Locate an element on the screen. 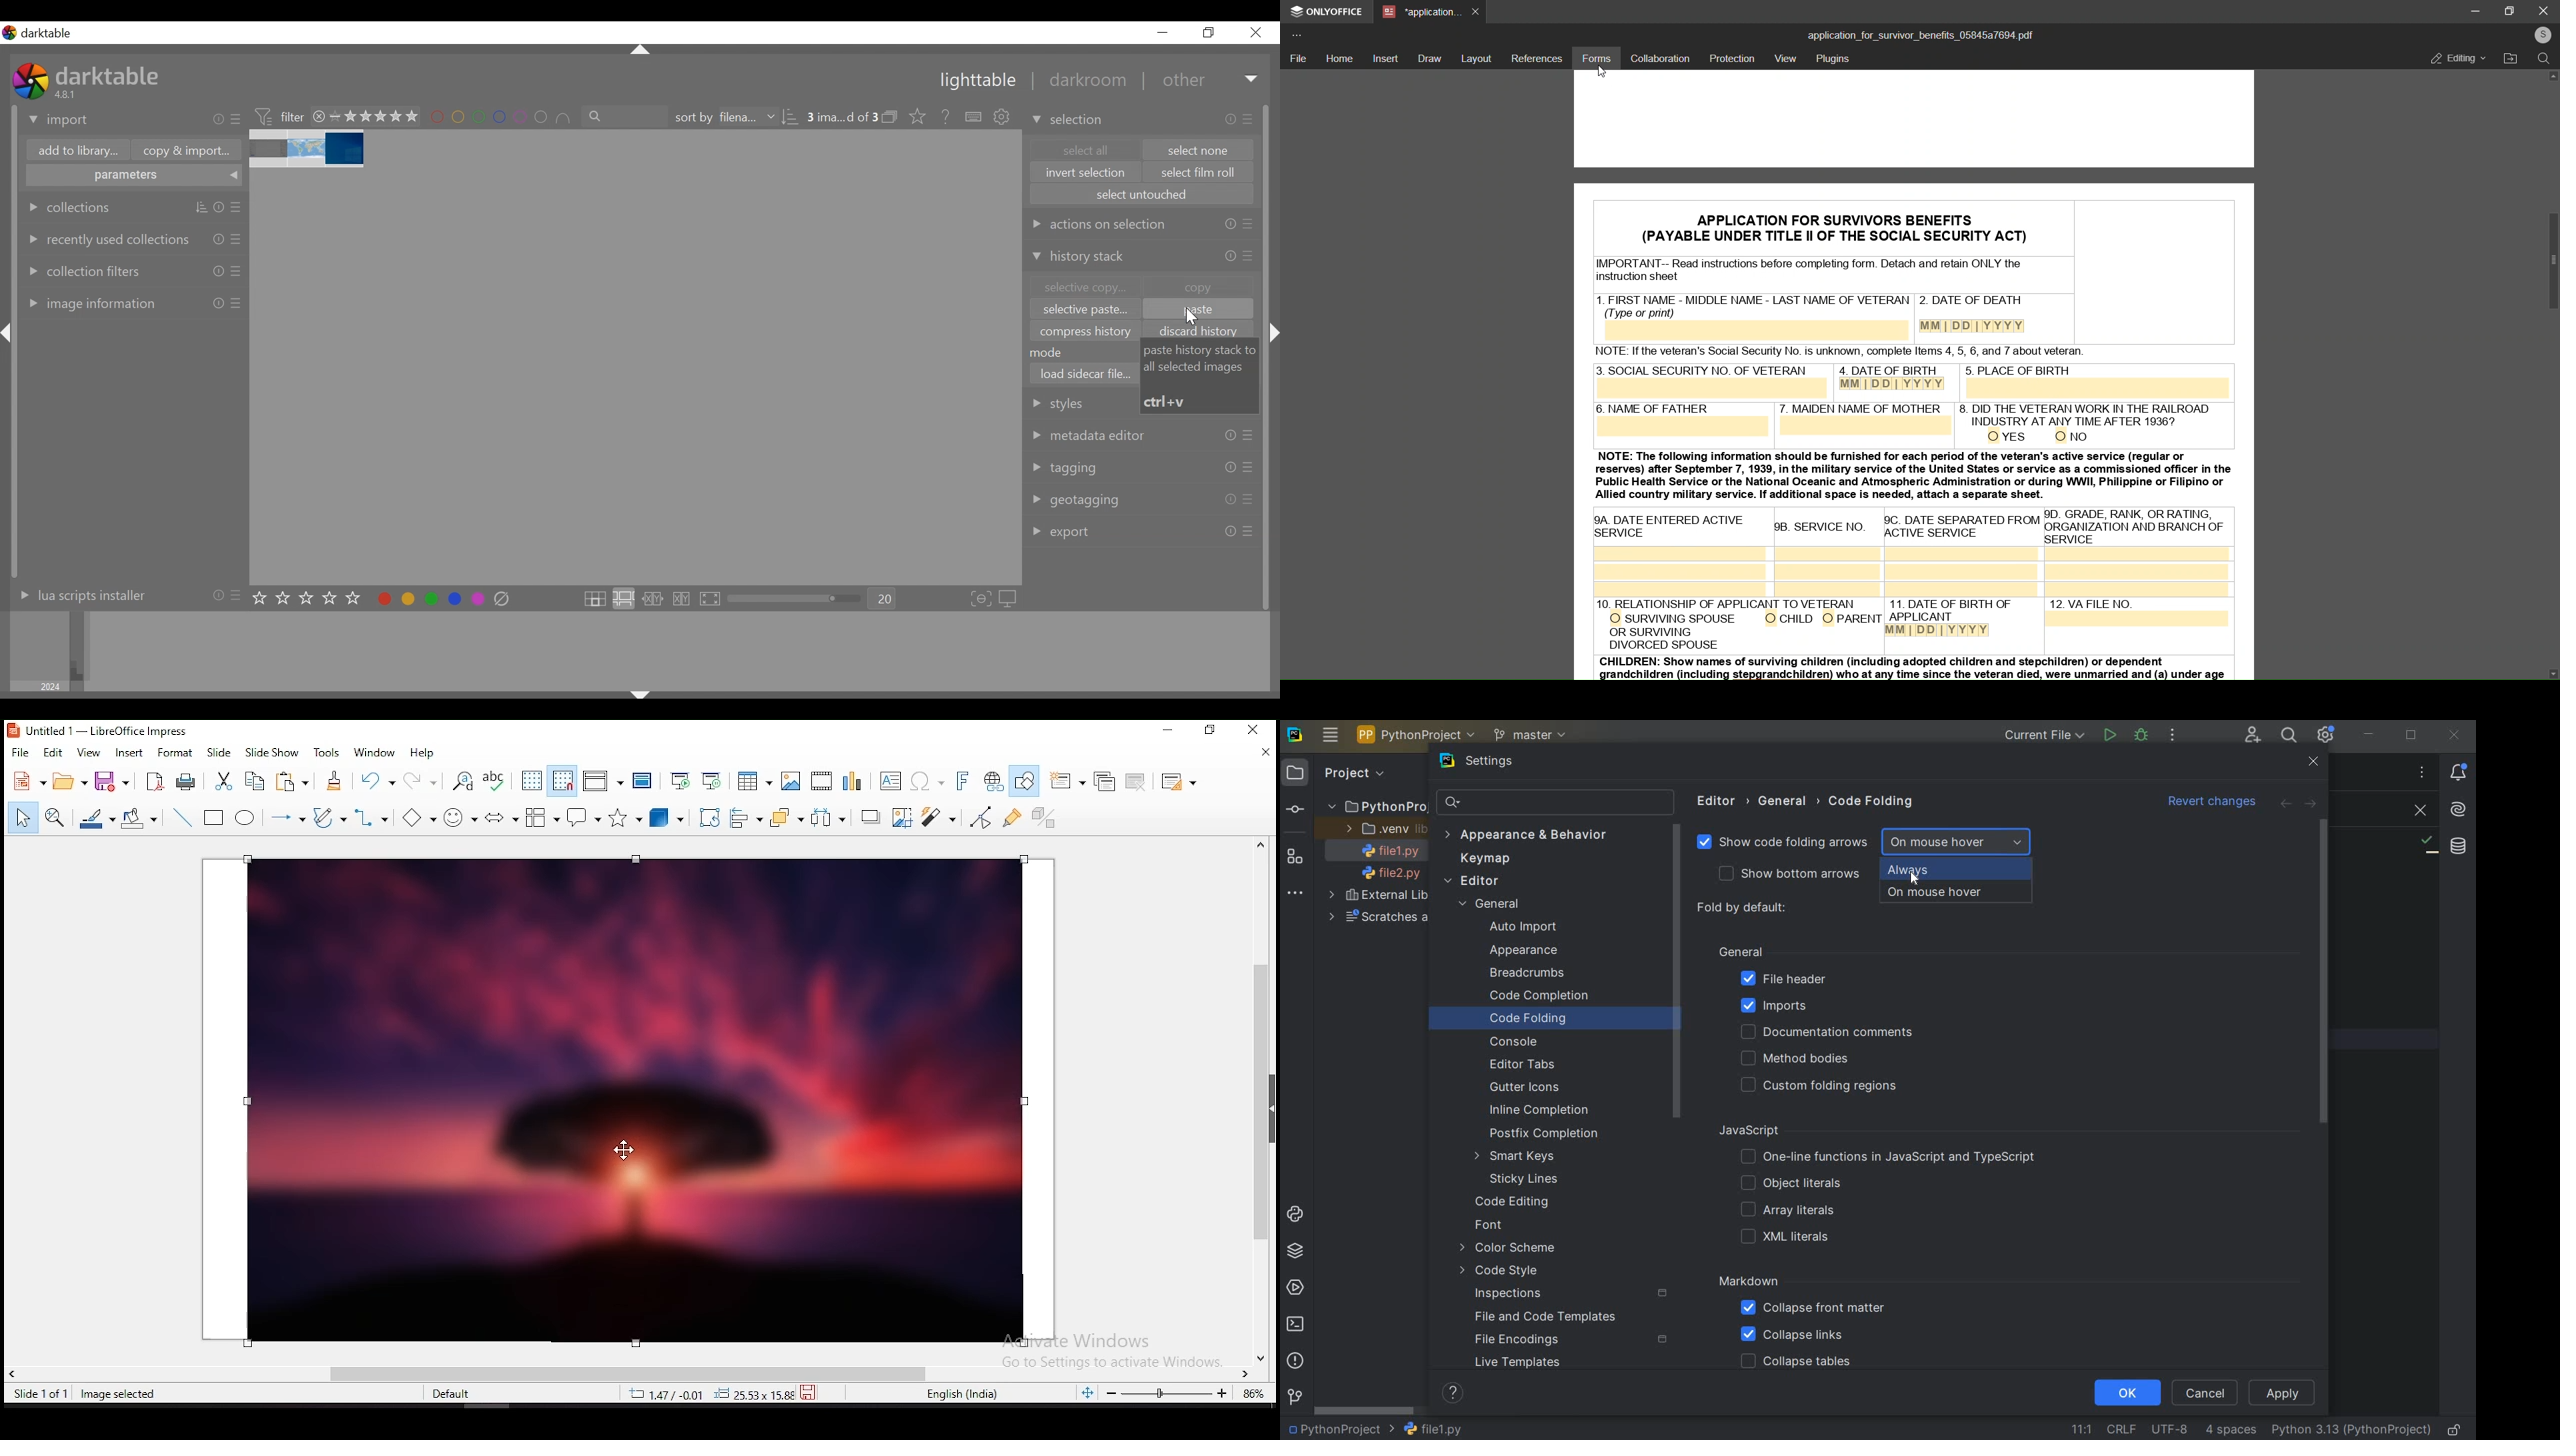 The height and width of the screenshot is (1456, 2576). close is located at coordinates (1264, 752).